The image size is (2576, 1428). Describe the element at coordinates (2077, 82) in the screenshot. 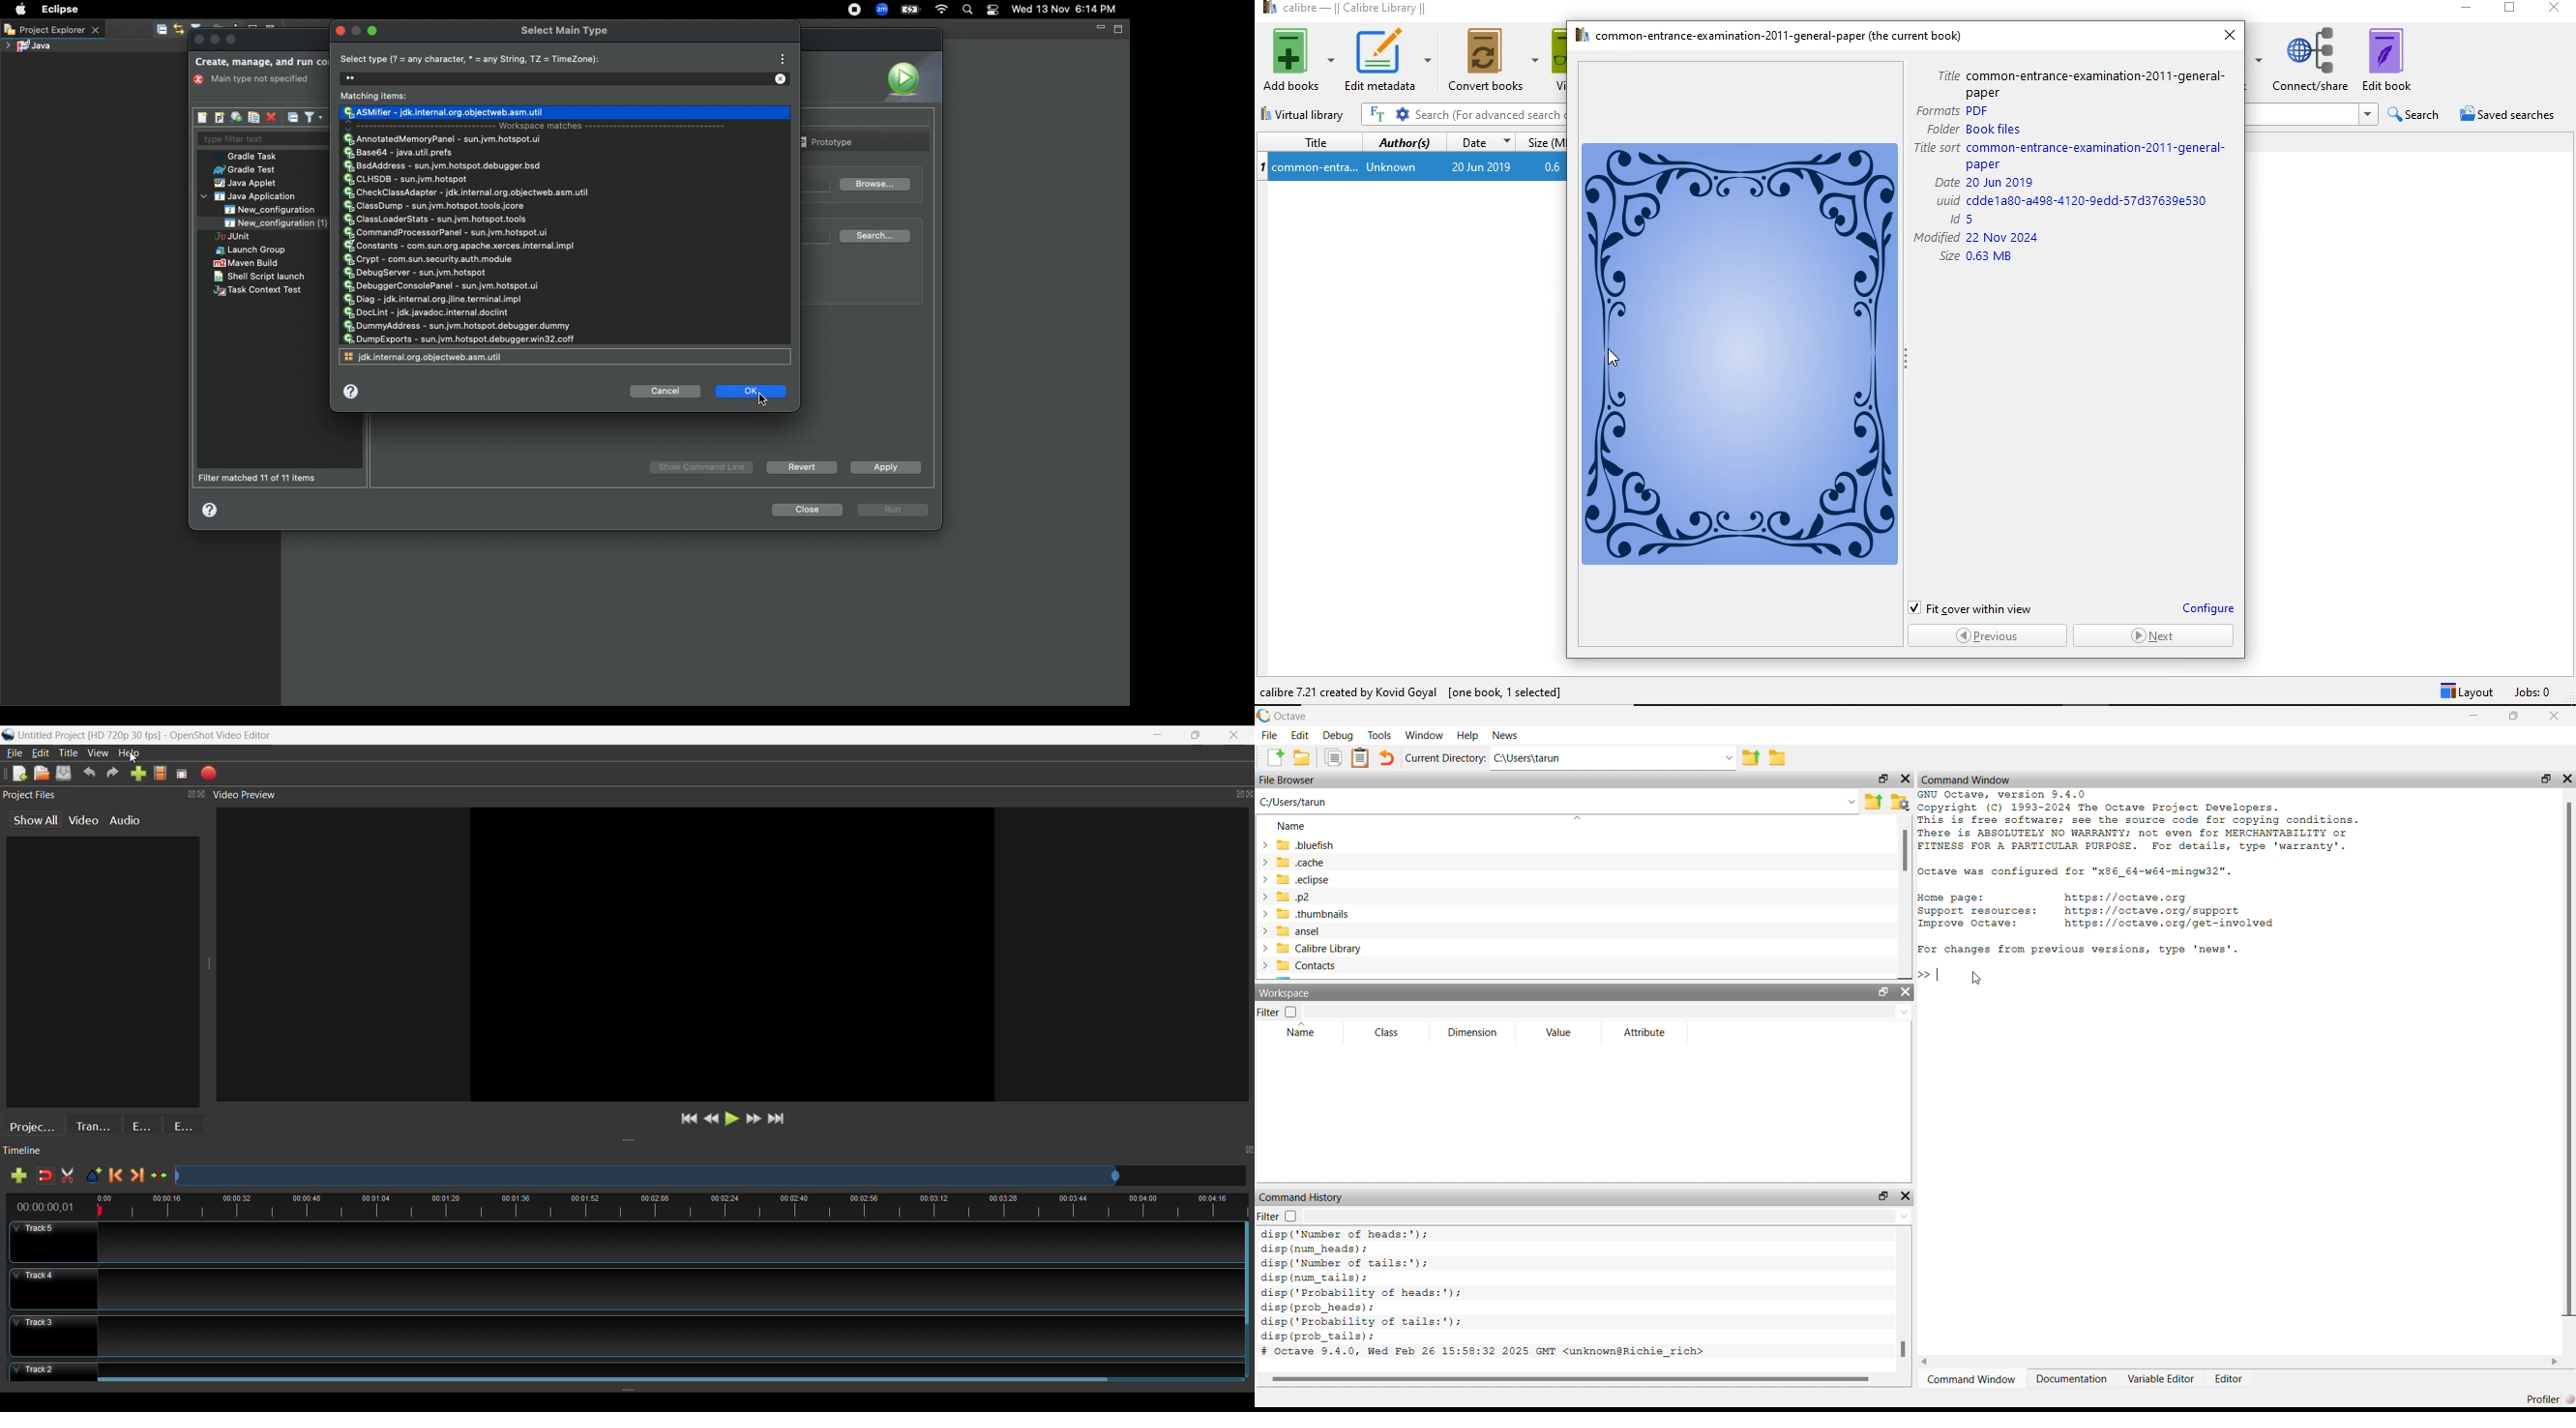

I see `Title common-entrance-examination-2011-general-paper` at that location.